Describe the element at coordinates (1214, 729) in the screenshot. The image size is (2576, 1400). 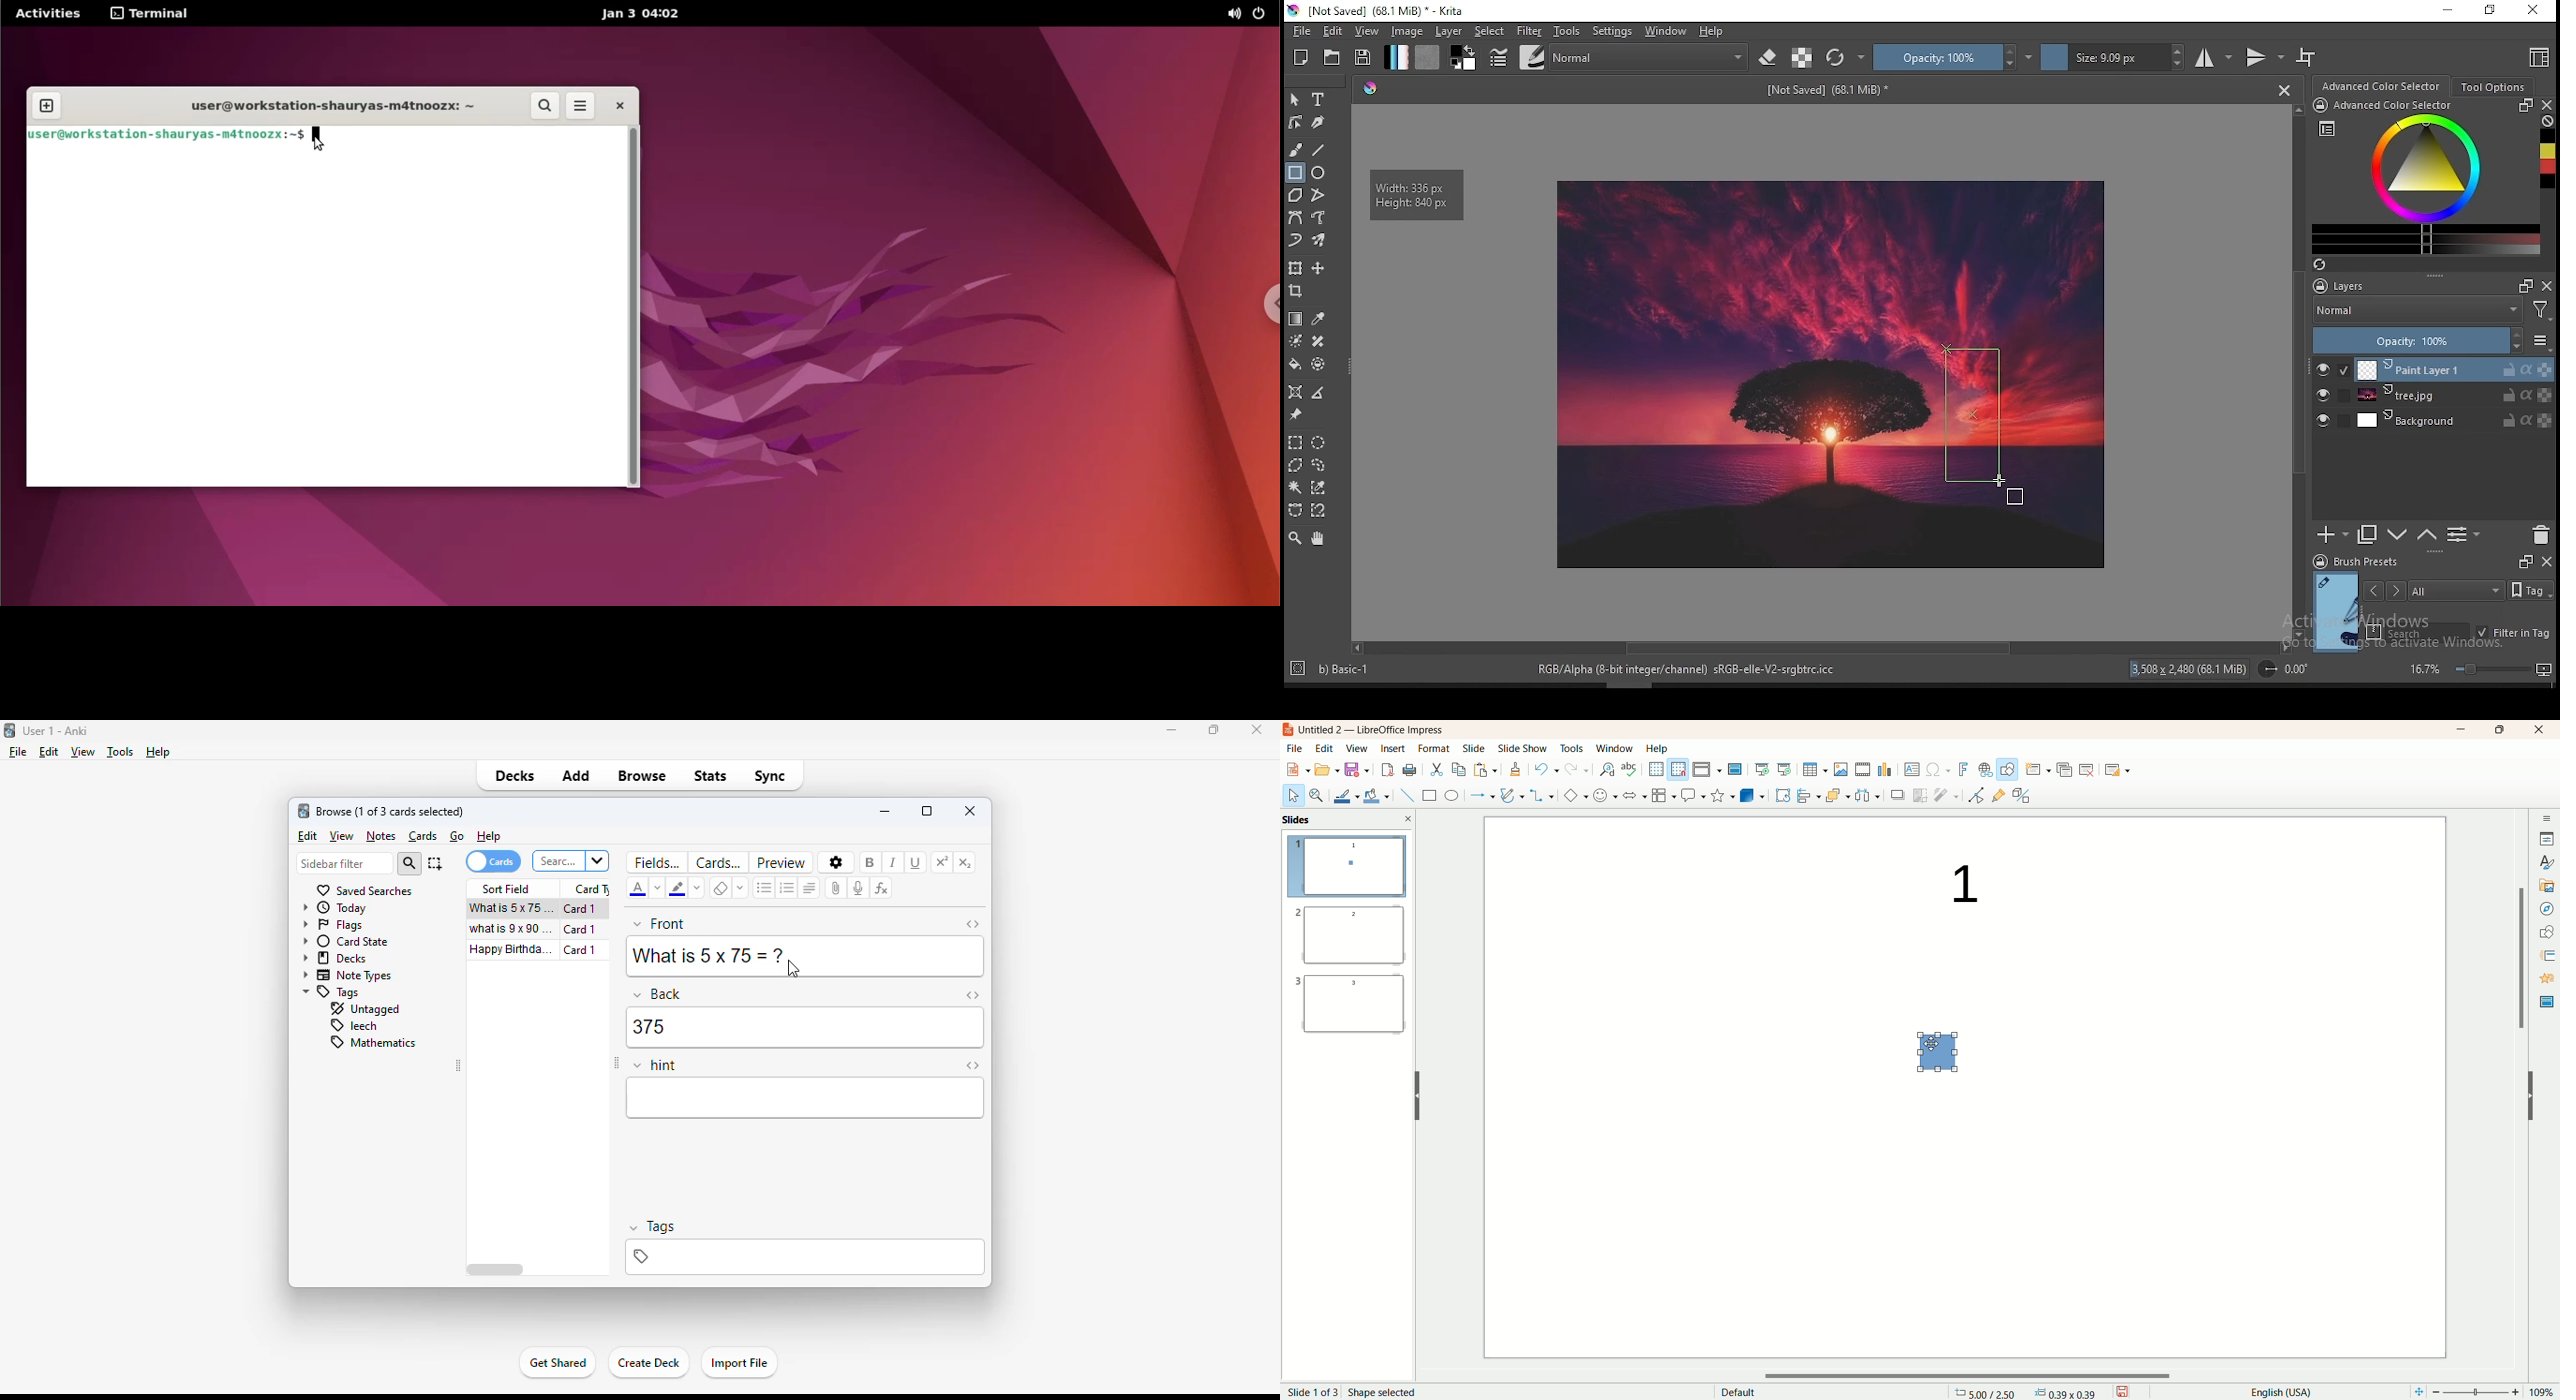
I see `maximize` at that location.